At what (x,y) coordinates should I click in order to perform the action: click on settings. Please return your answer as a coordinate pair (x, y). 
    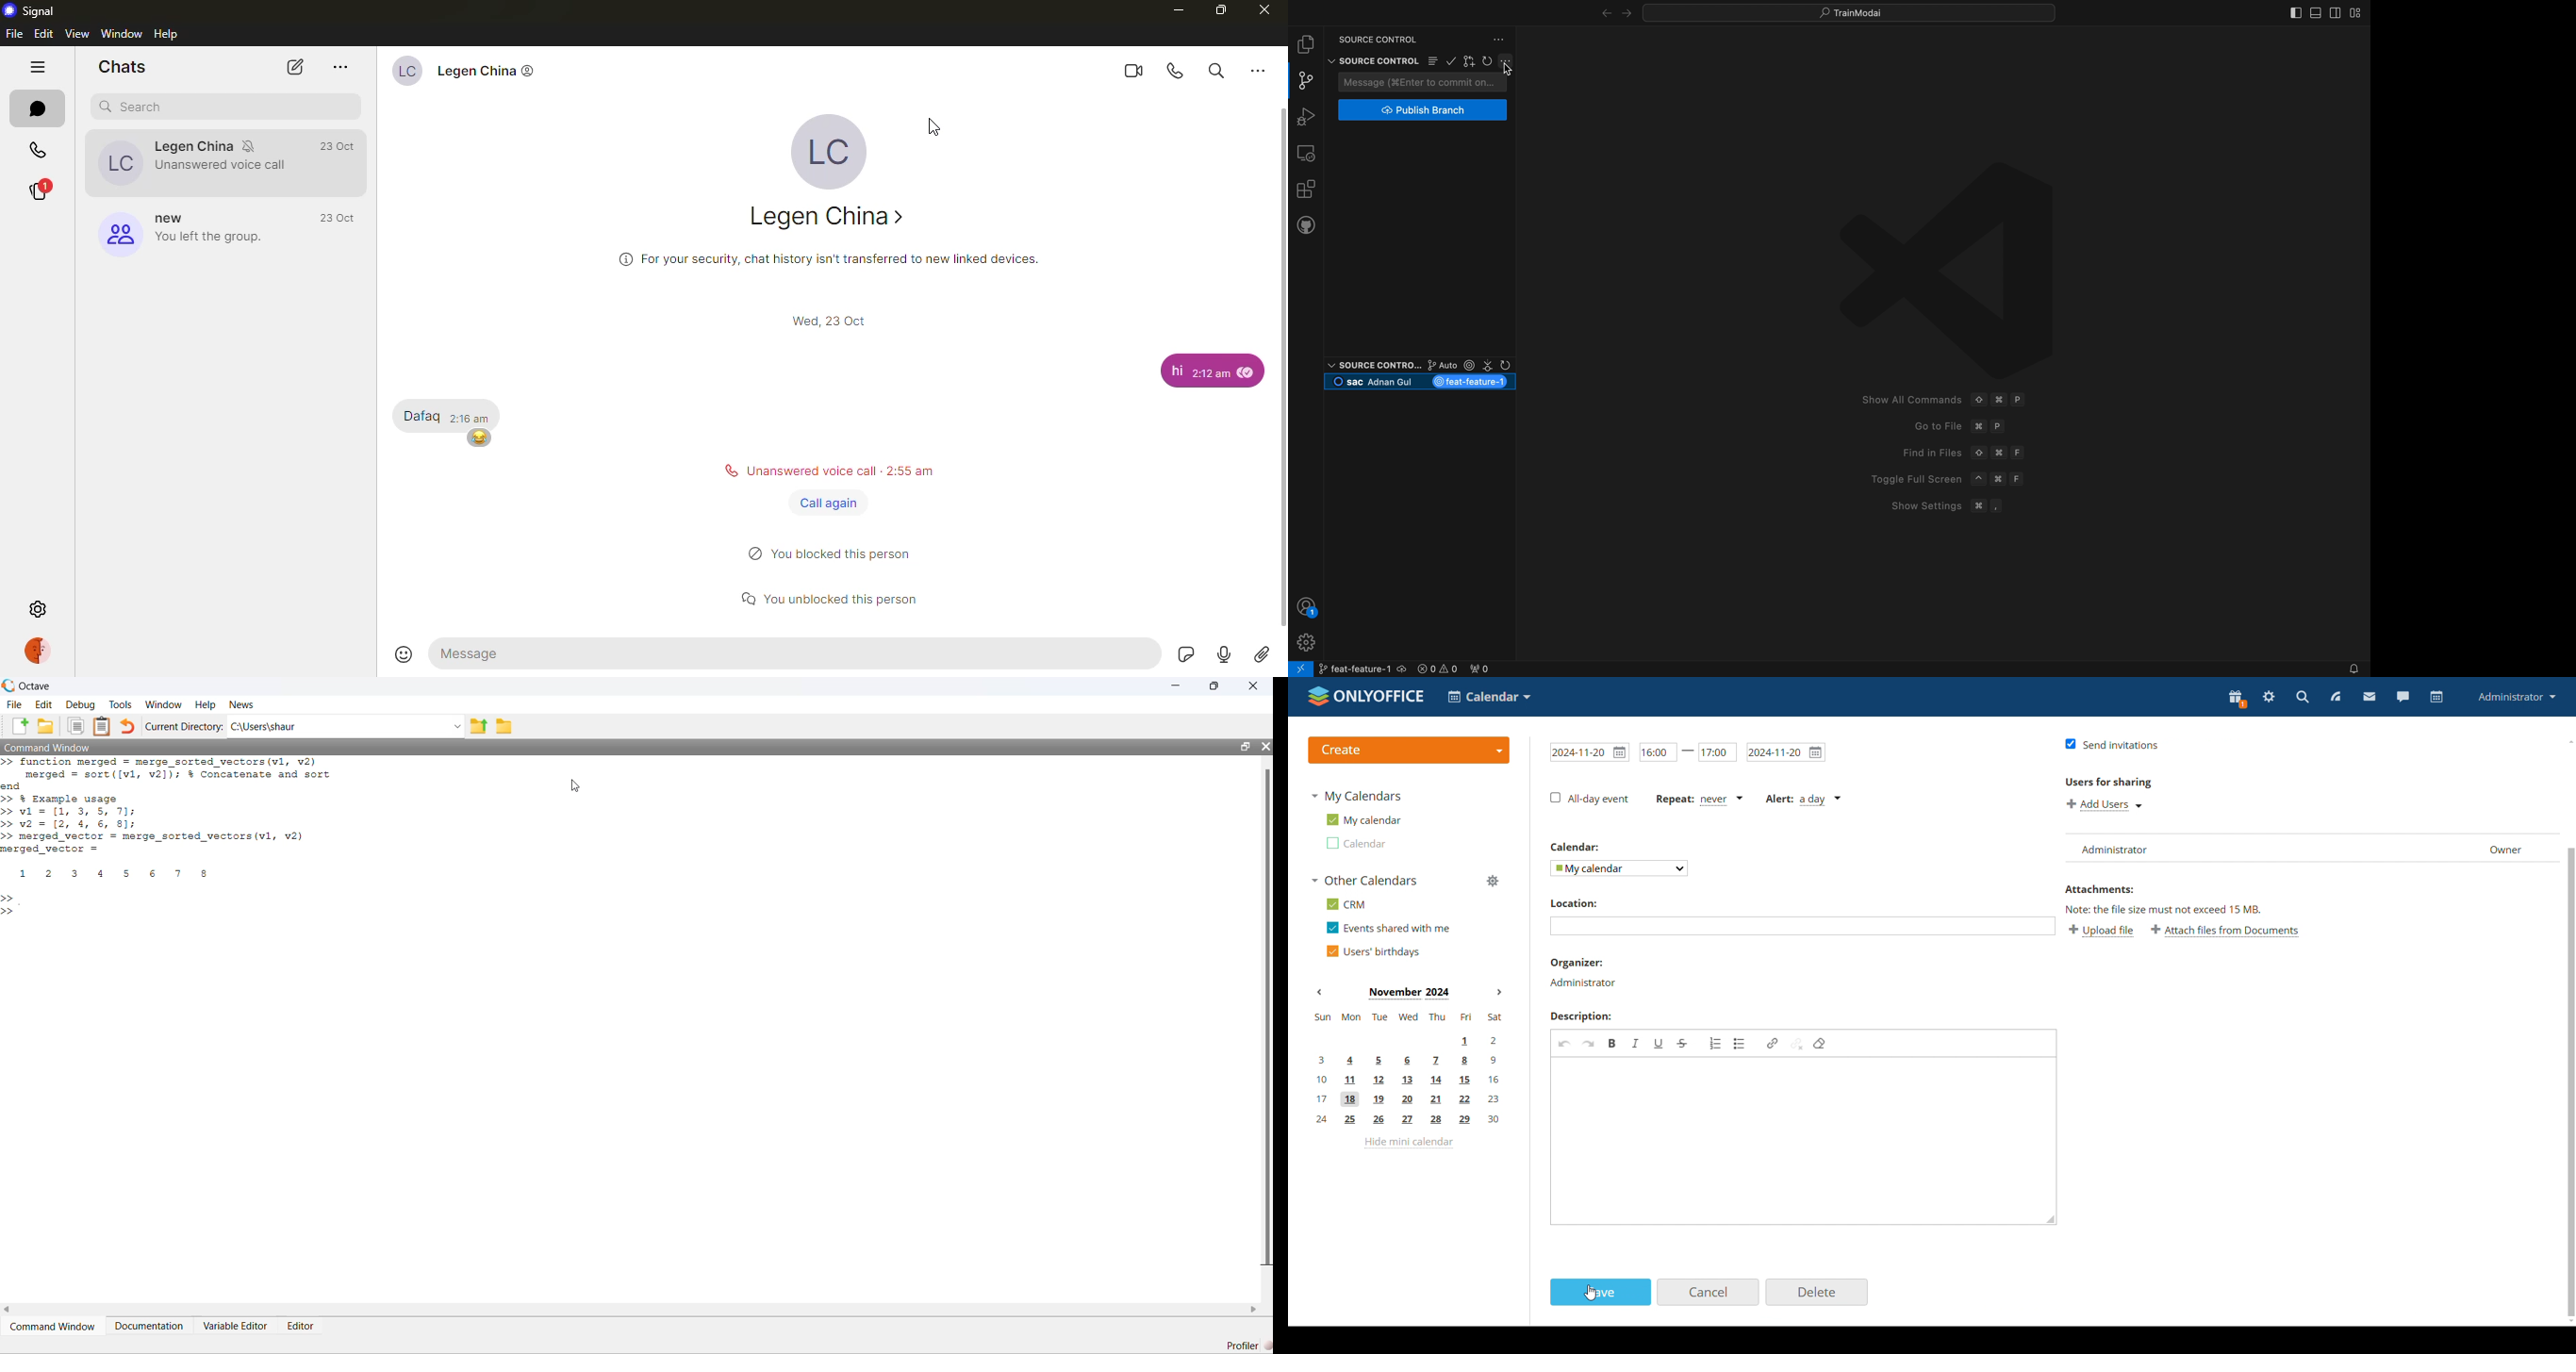
    Looking at the image, I should click on (2269, 696).